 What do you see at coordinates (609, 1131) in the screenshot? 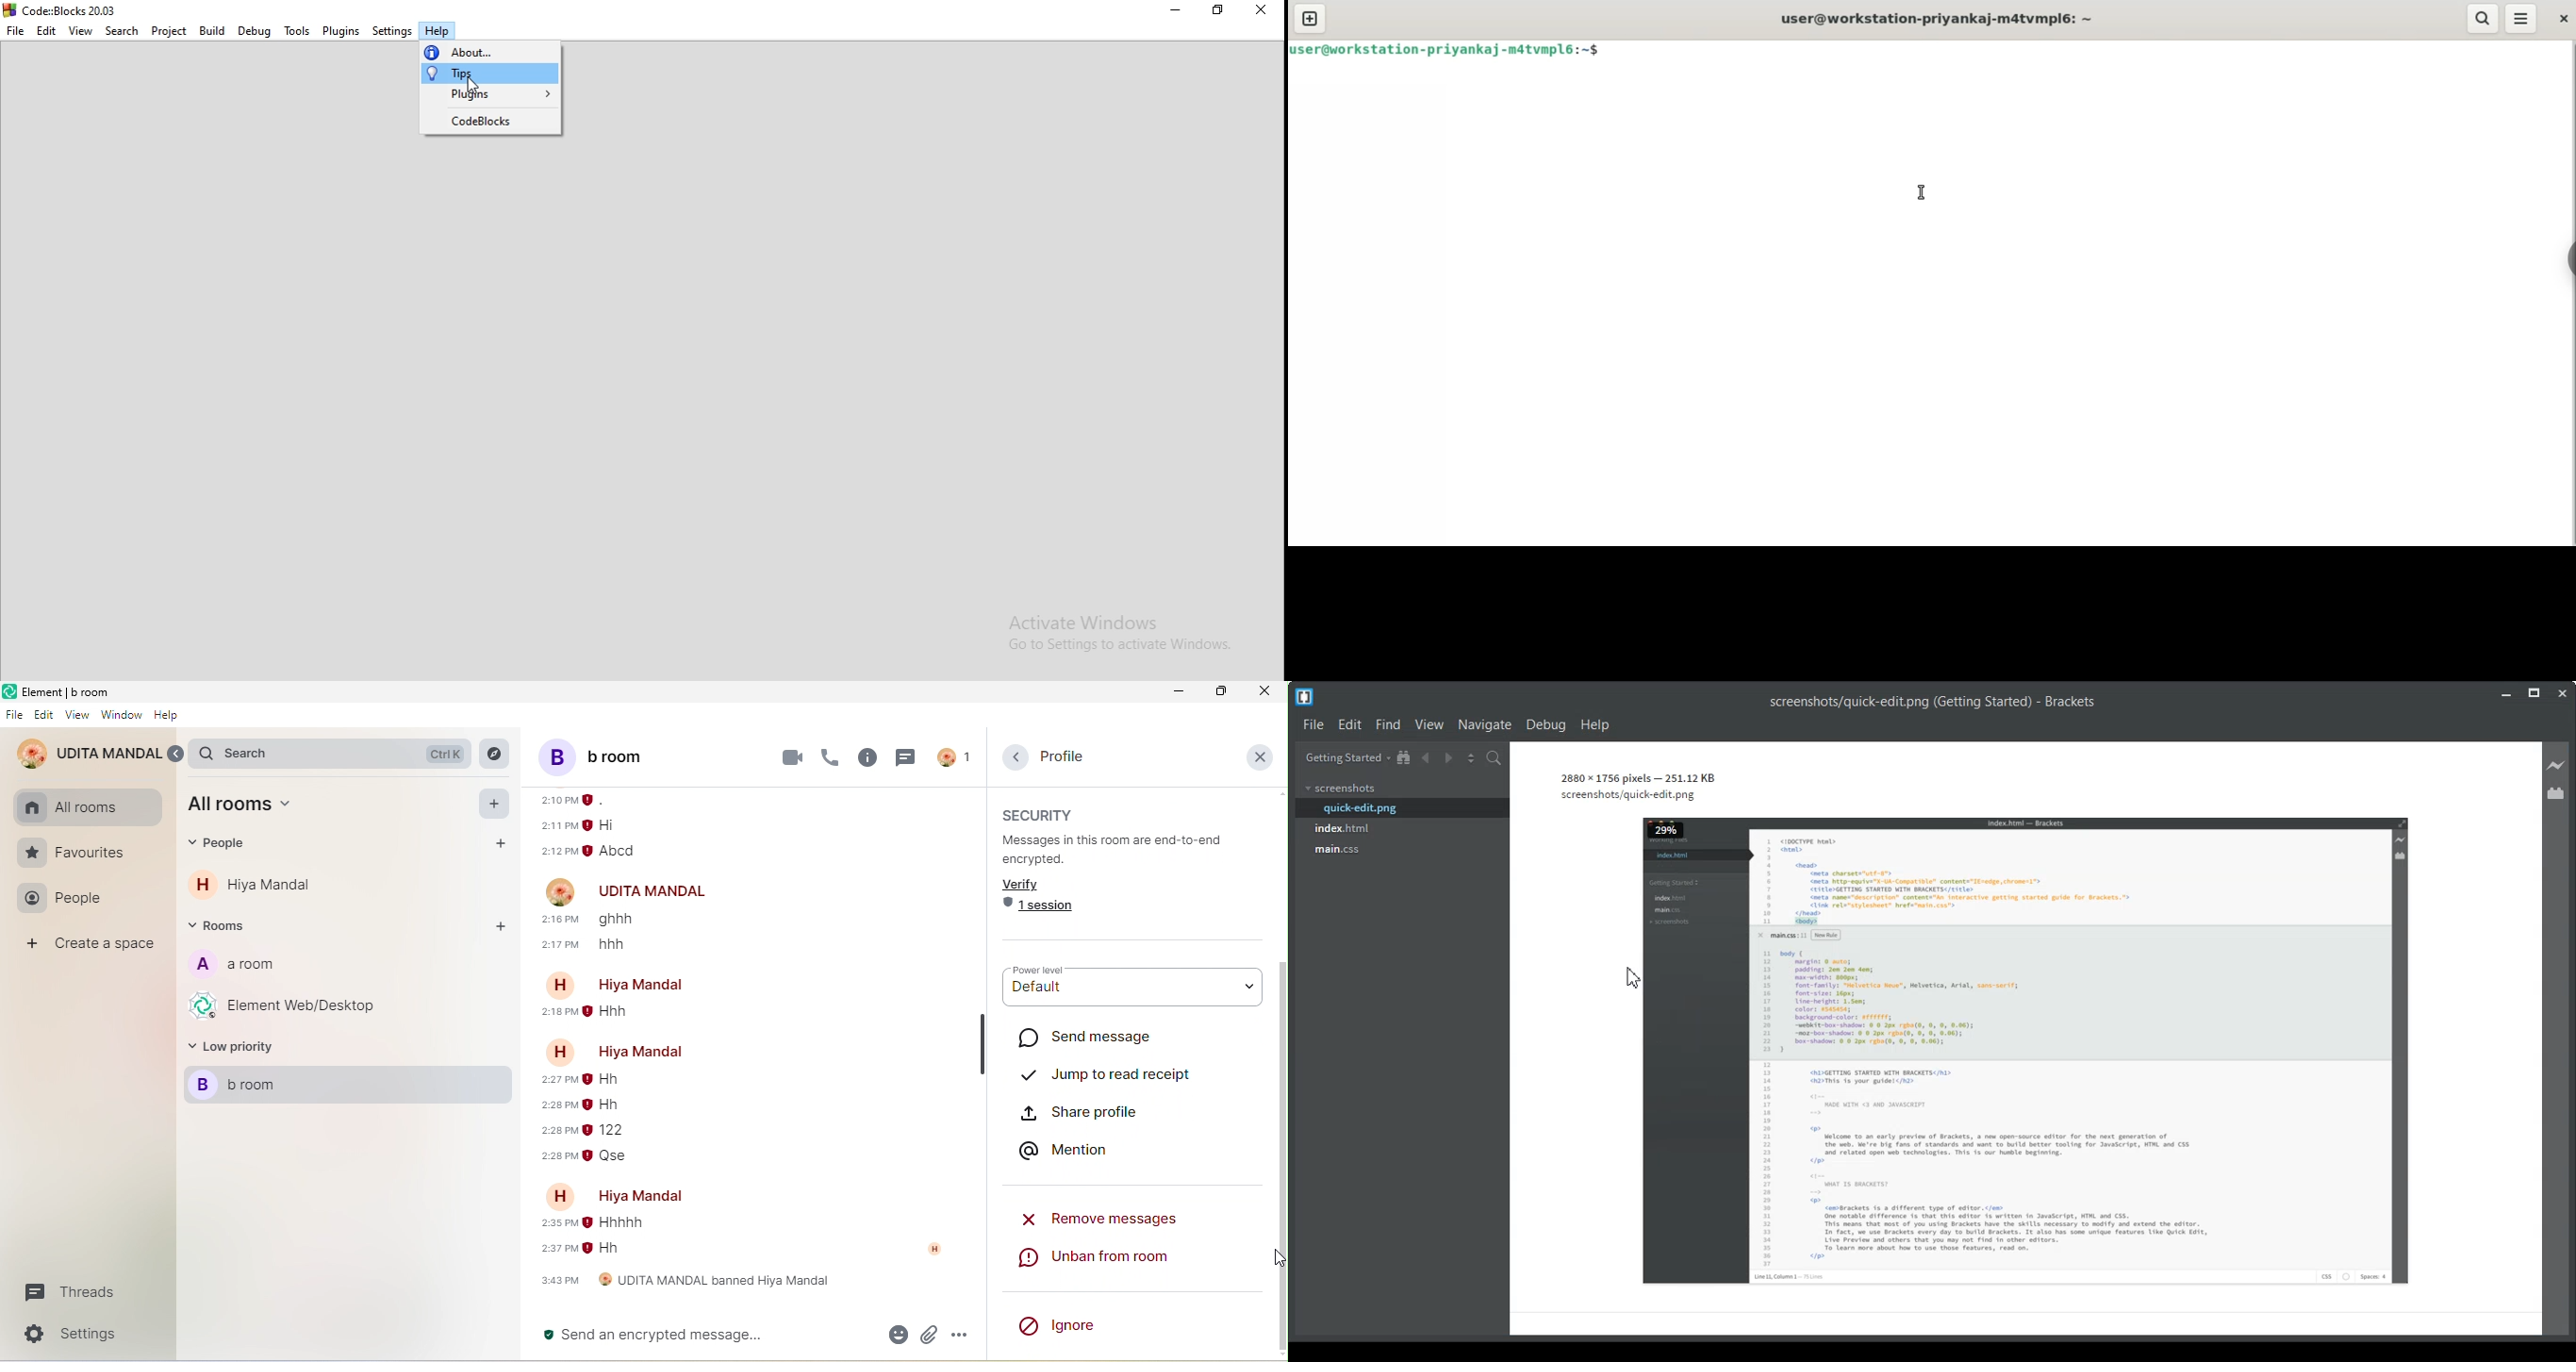
I see `122-older message from hiya mandal` at bounding box center [609, 1131].